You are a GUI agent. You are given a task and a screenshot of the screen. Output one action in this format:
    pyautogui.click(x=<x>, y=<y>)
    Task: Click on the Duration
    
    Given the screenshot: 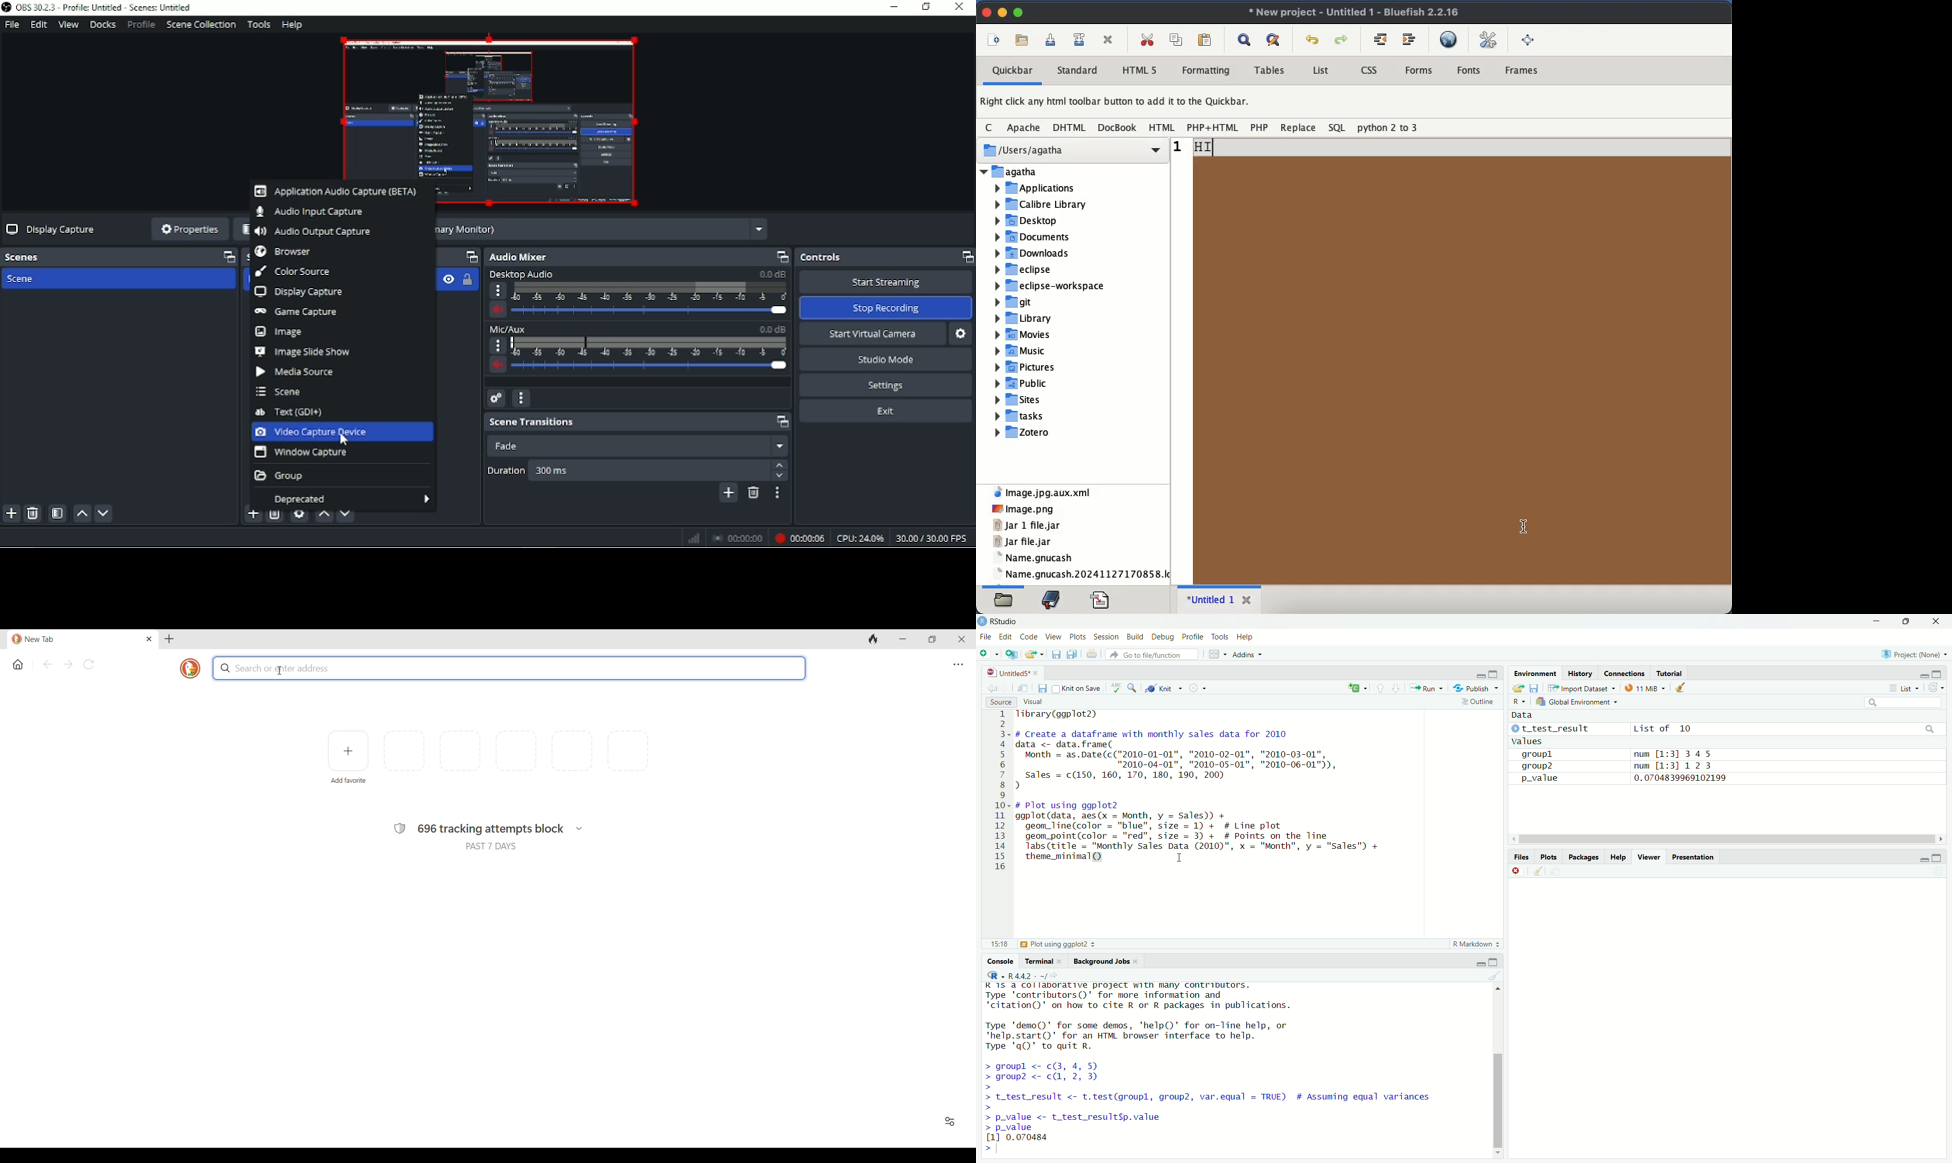 What is the action you would take?
    pyautogui.click(x=506, y=470)
    